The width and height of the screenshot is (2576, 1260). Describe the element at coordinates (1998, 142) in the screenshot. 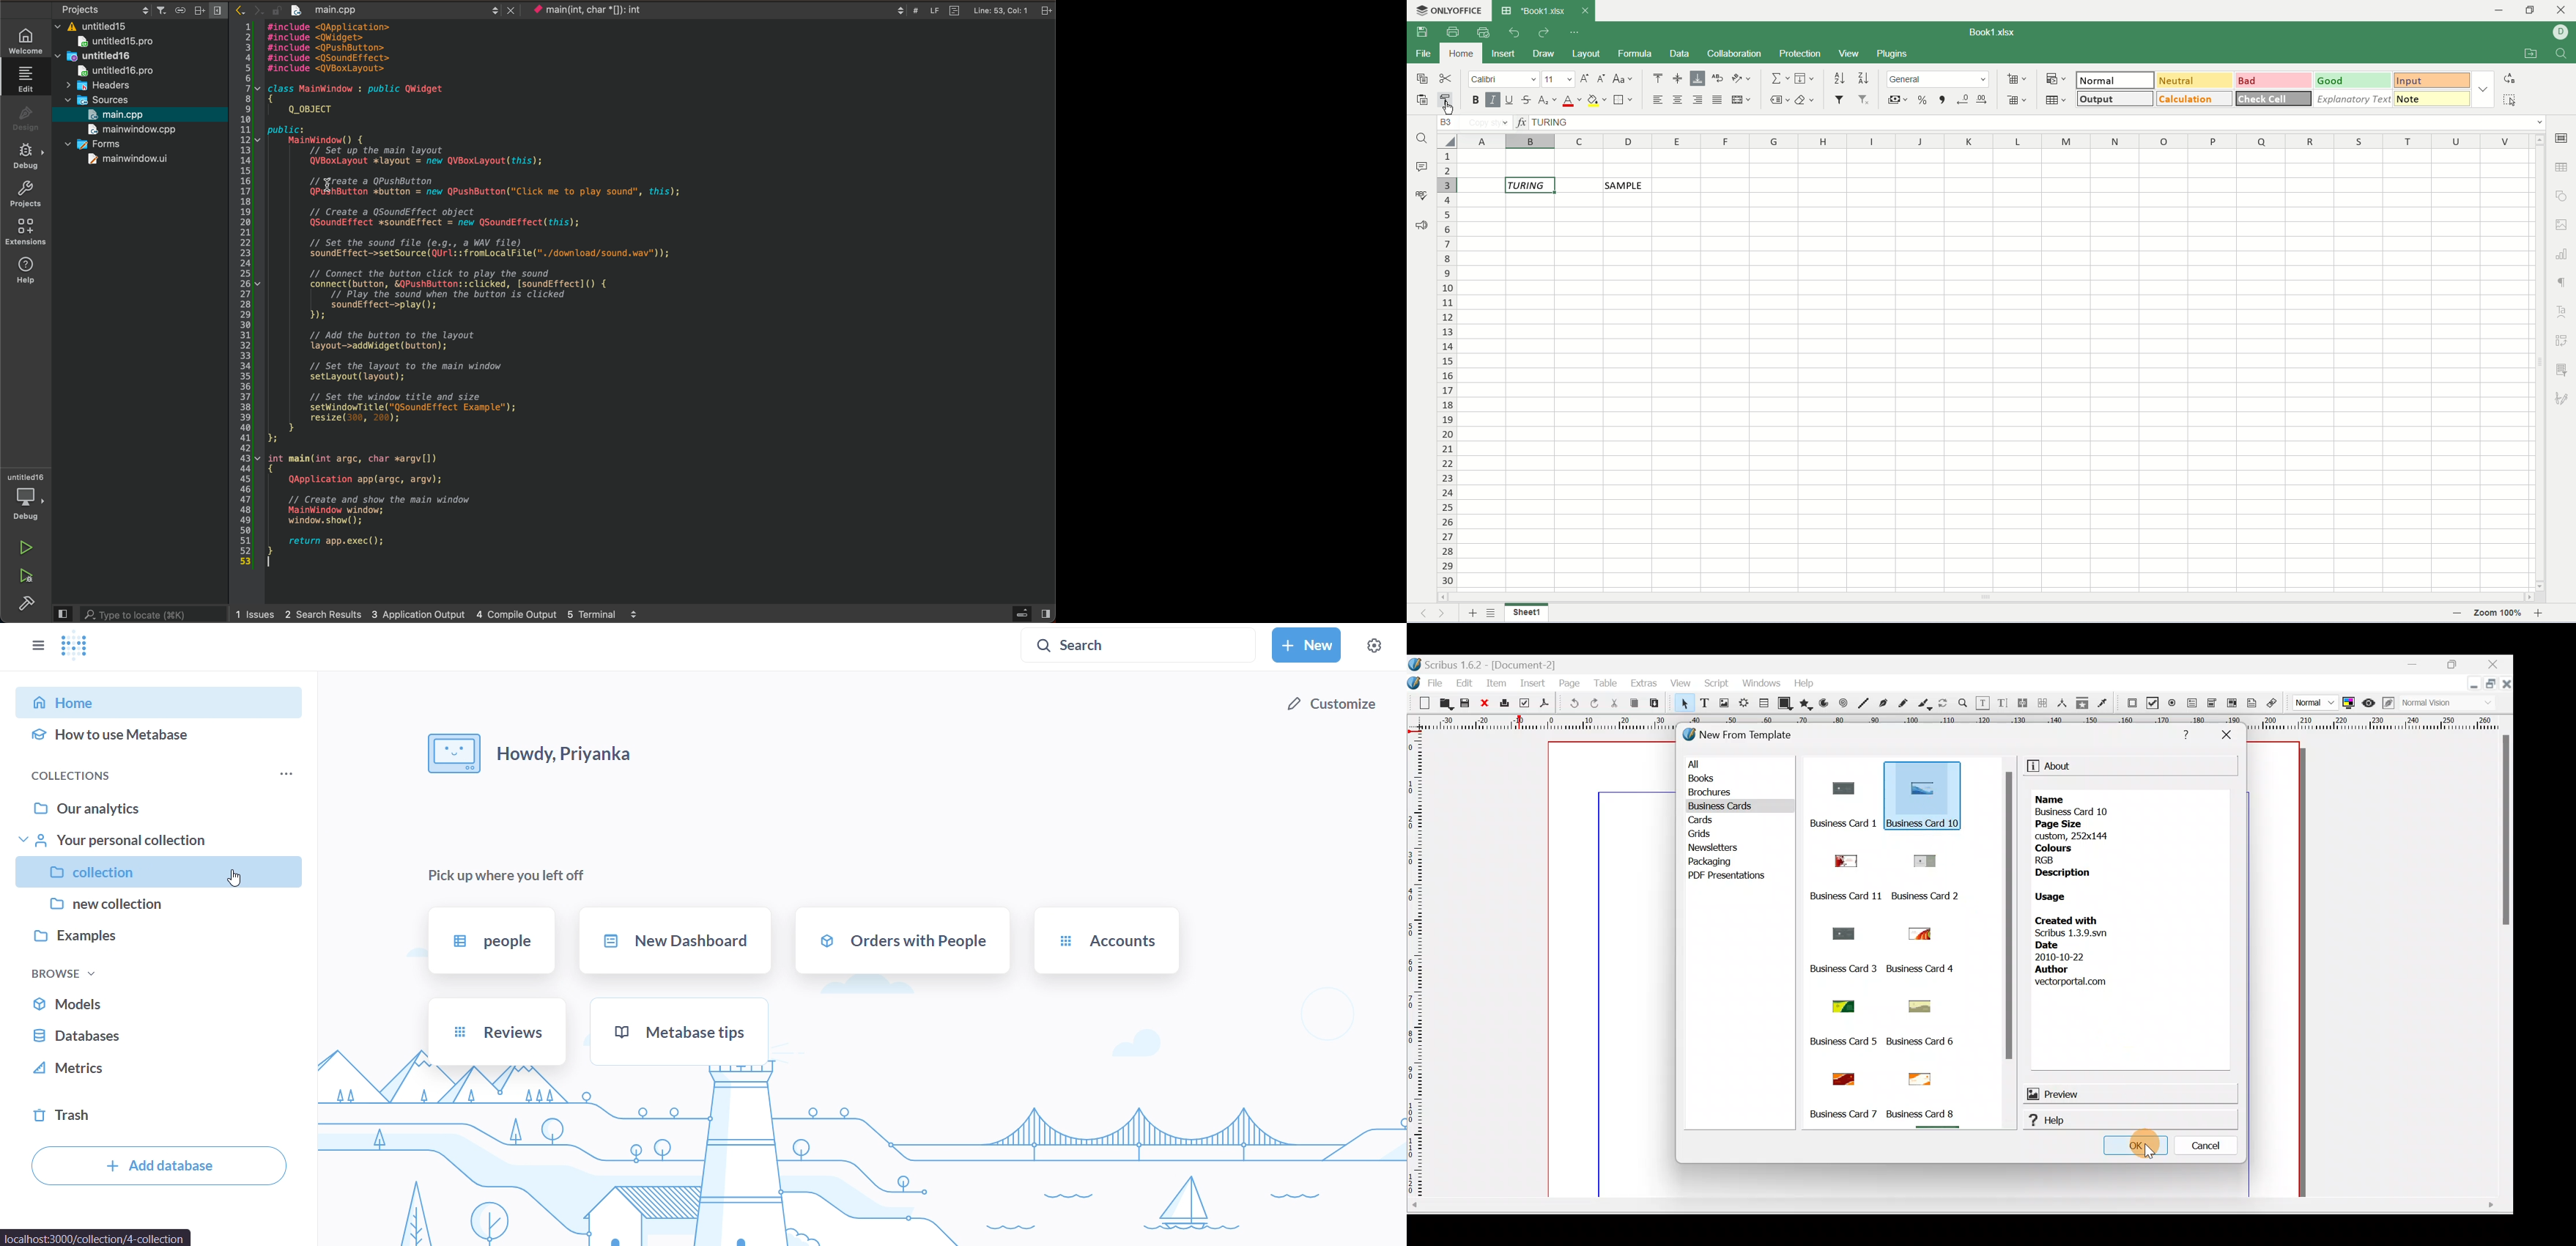

I see `column name` at that location.